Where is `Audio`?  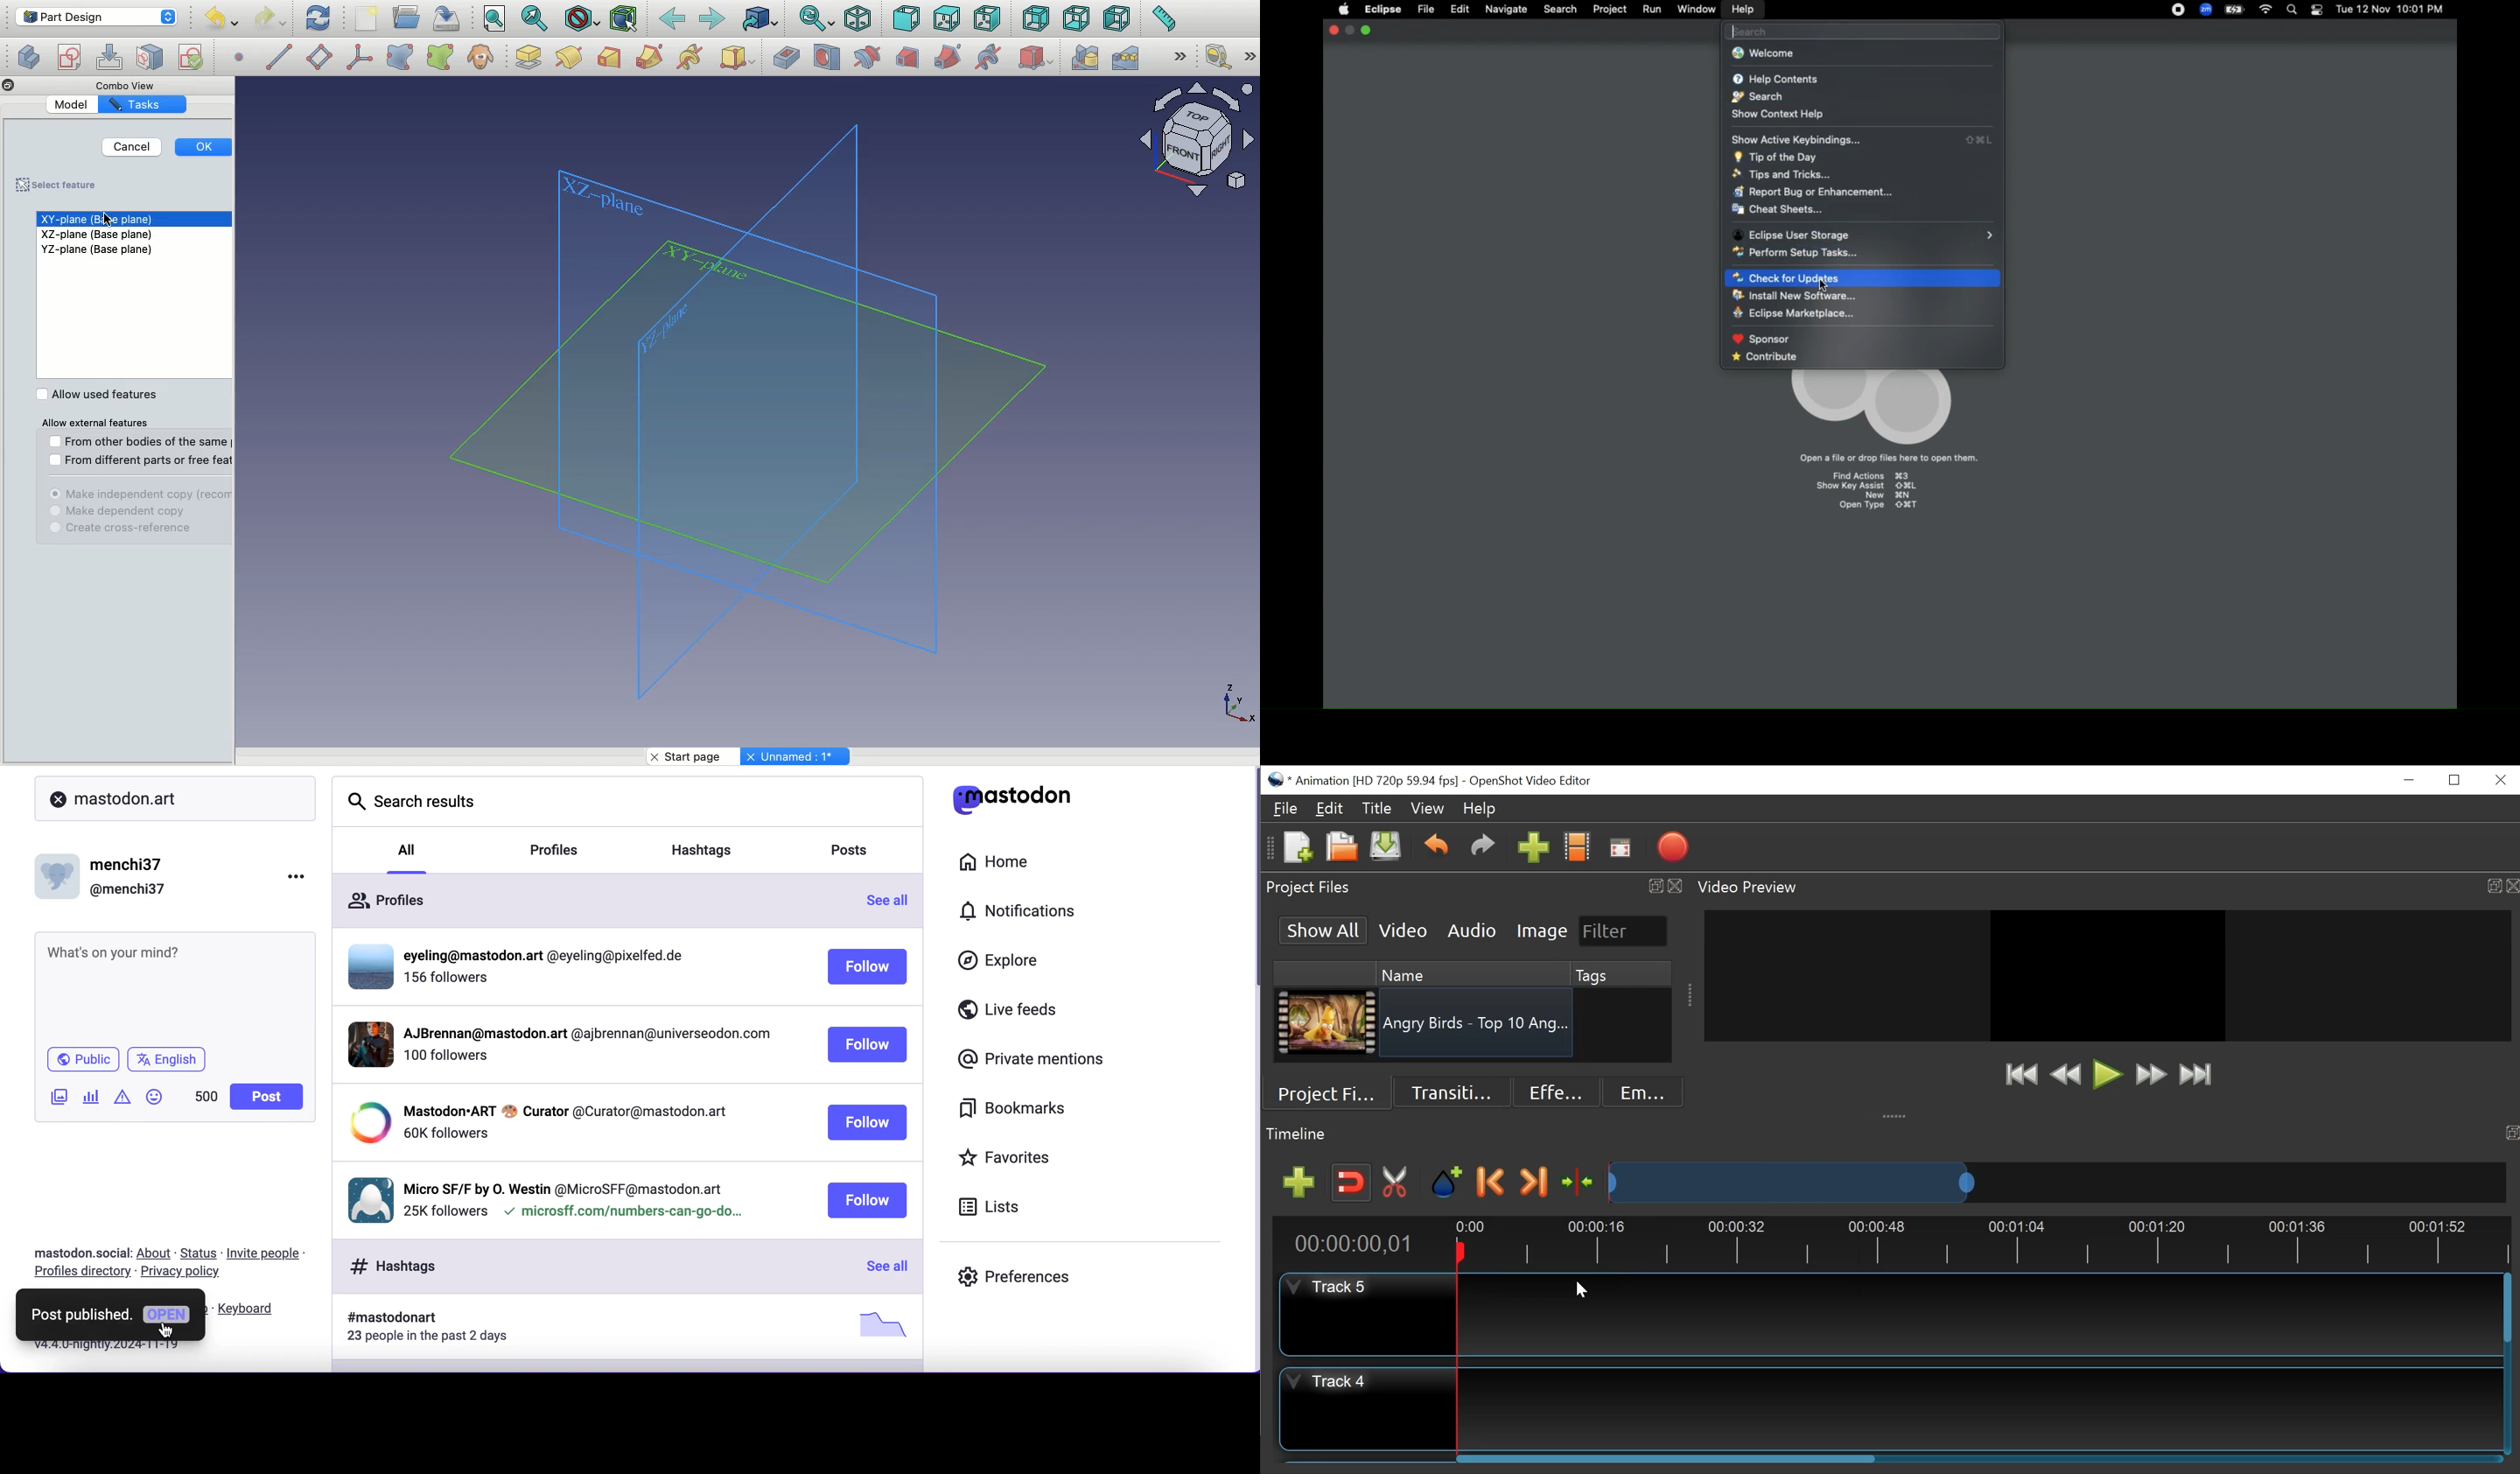
Audio is located at coordinates (1473, 931).